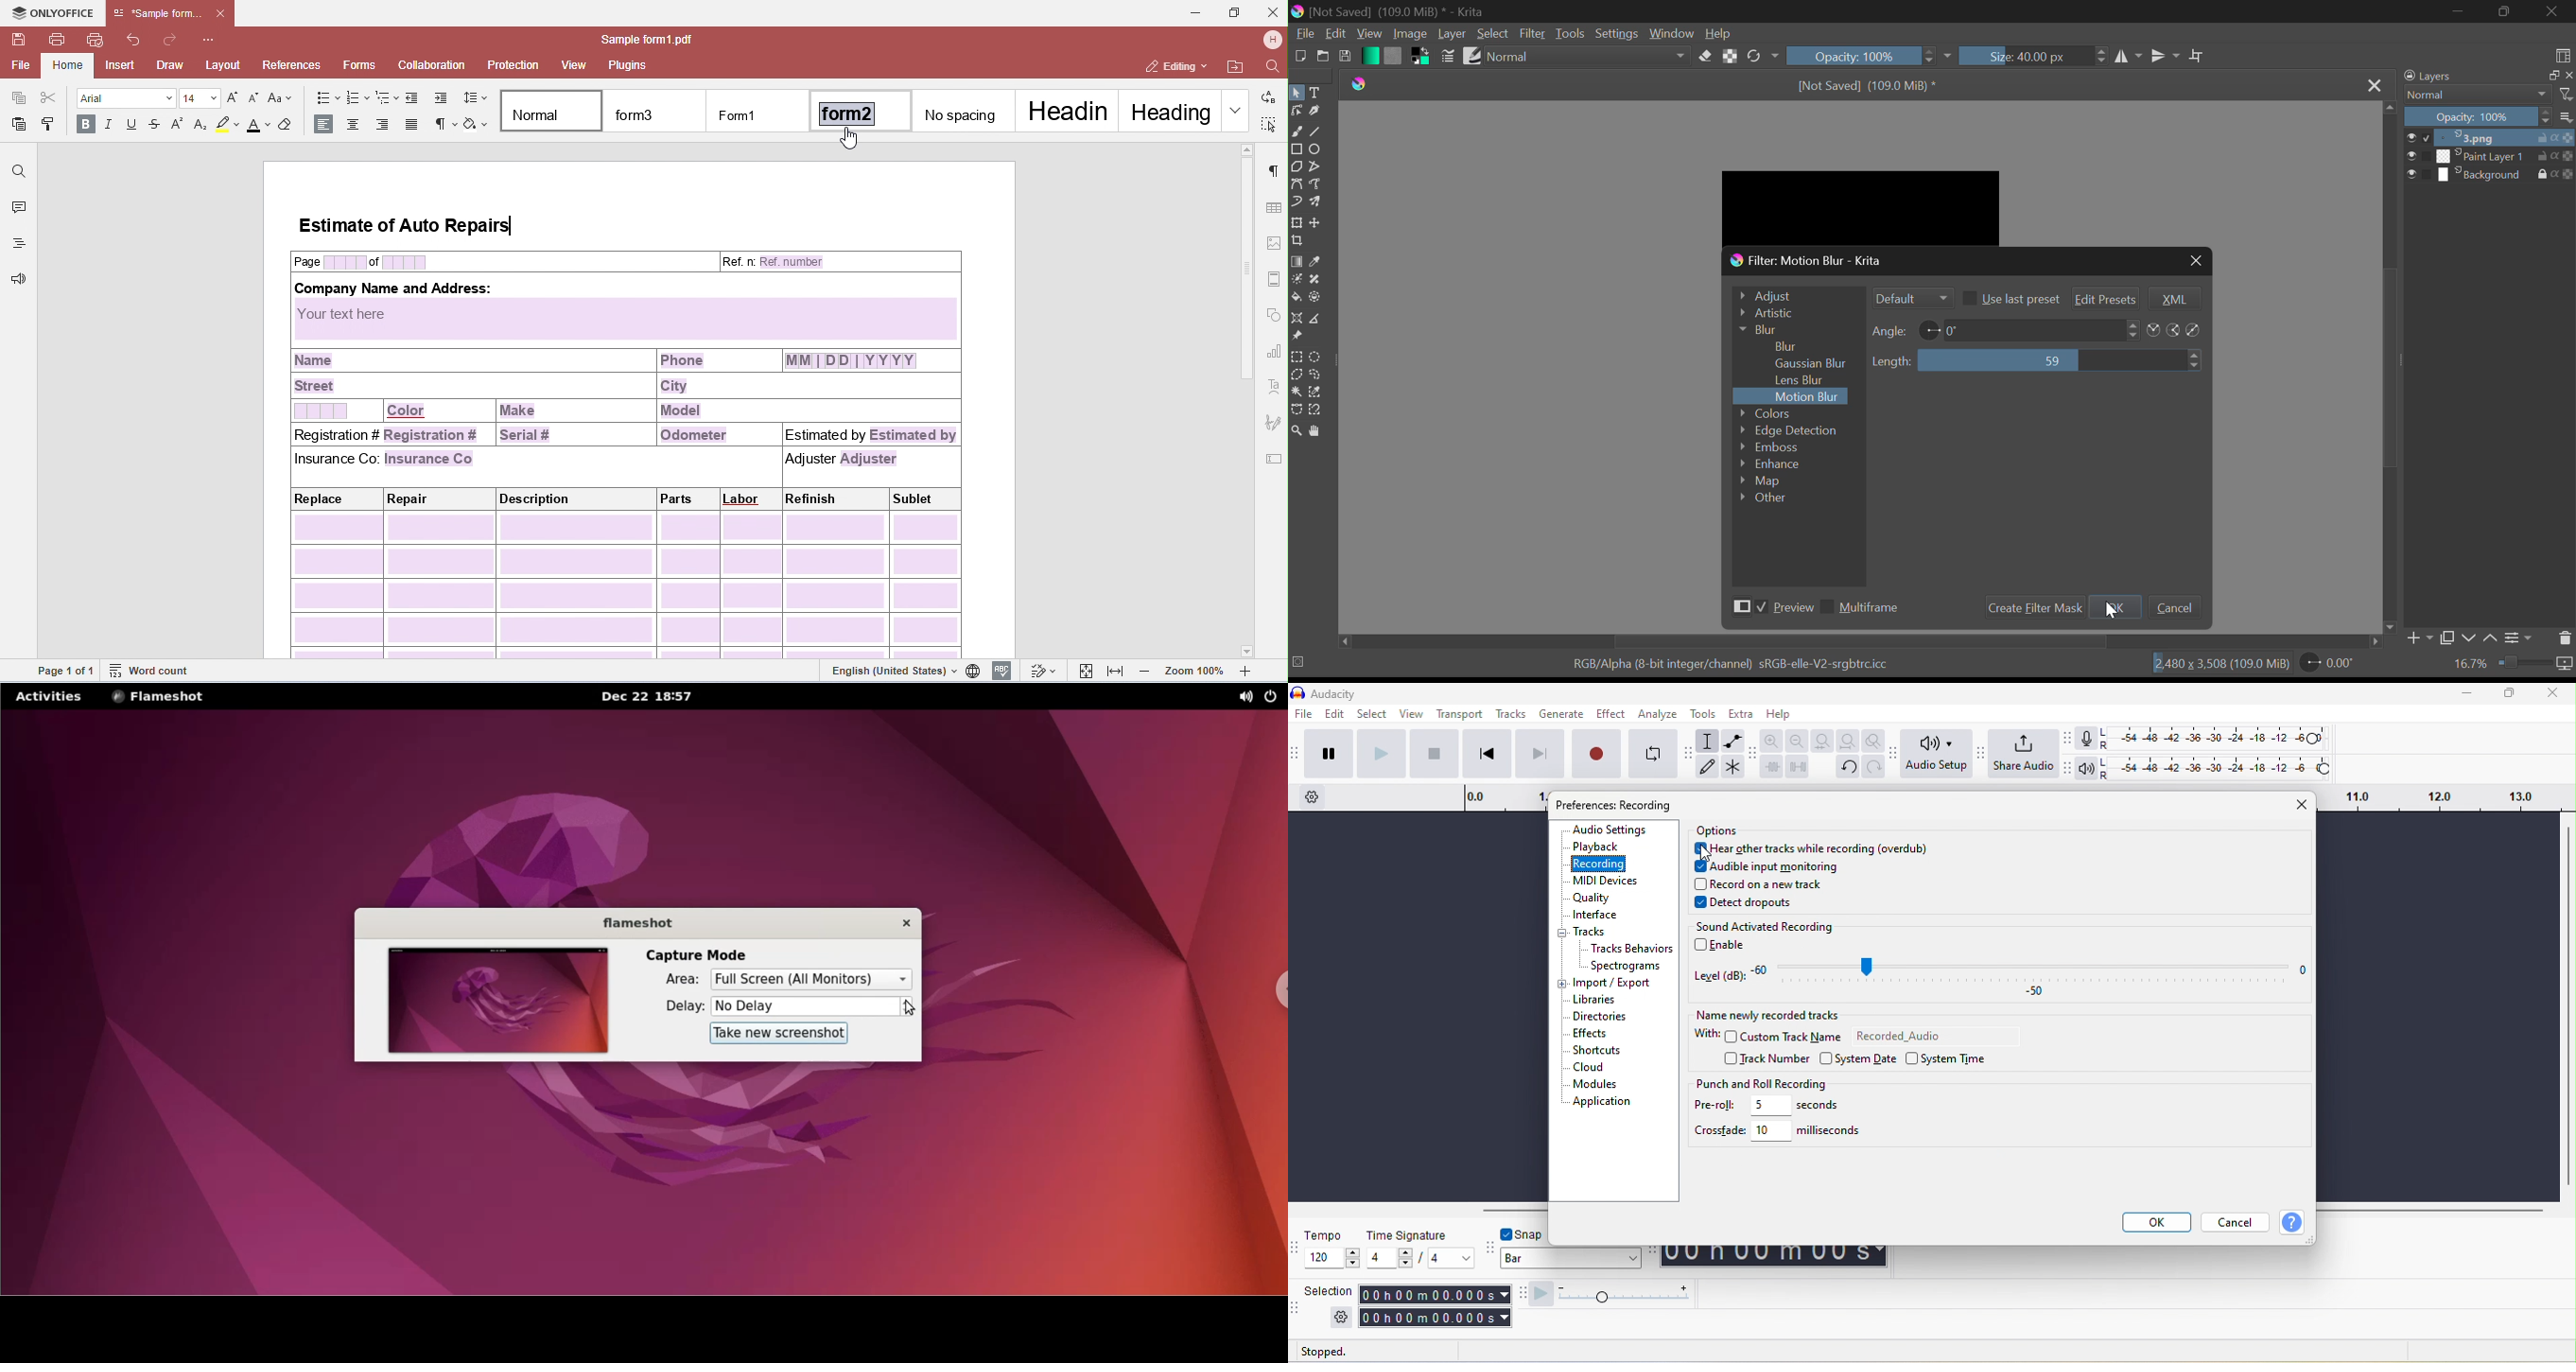 Image resolution: width=2576 pixels, height=1372 pixels. I want to click on View, so click(1368, 34).